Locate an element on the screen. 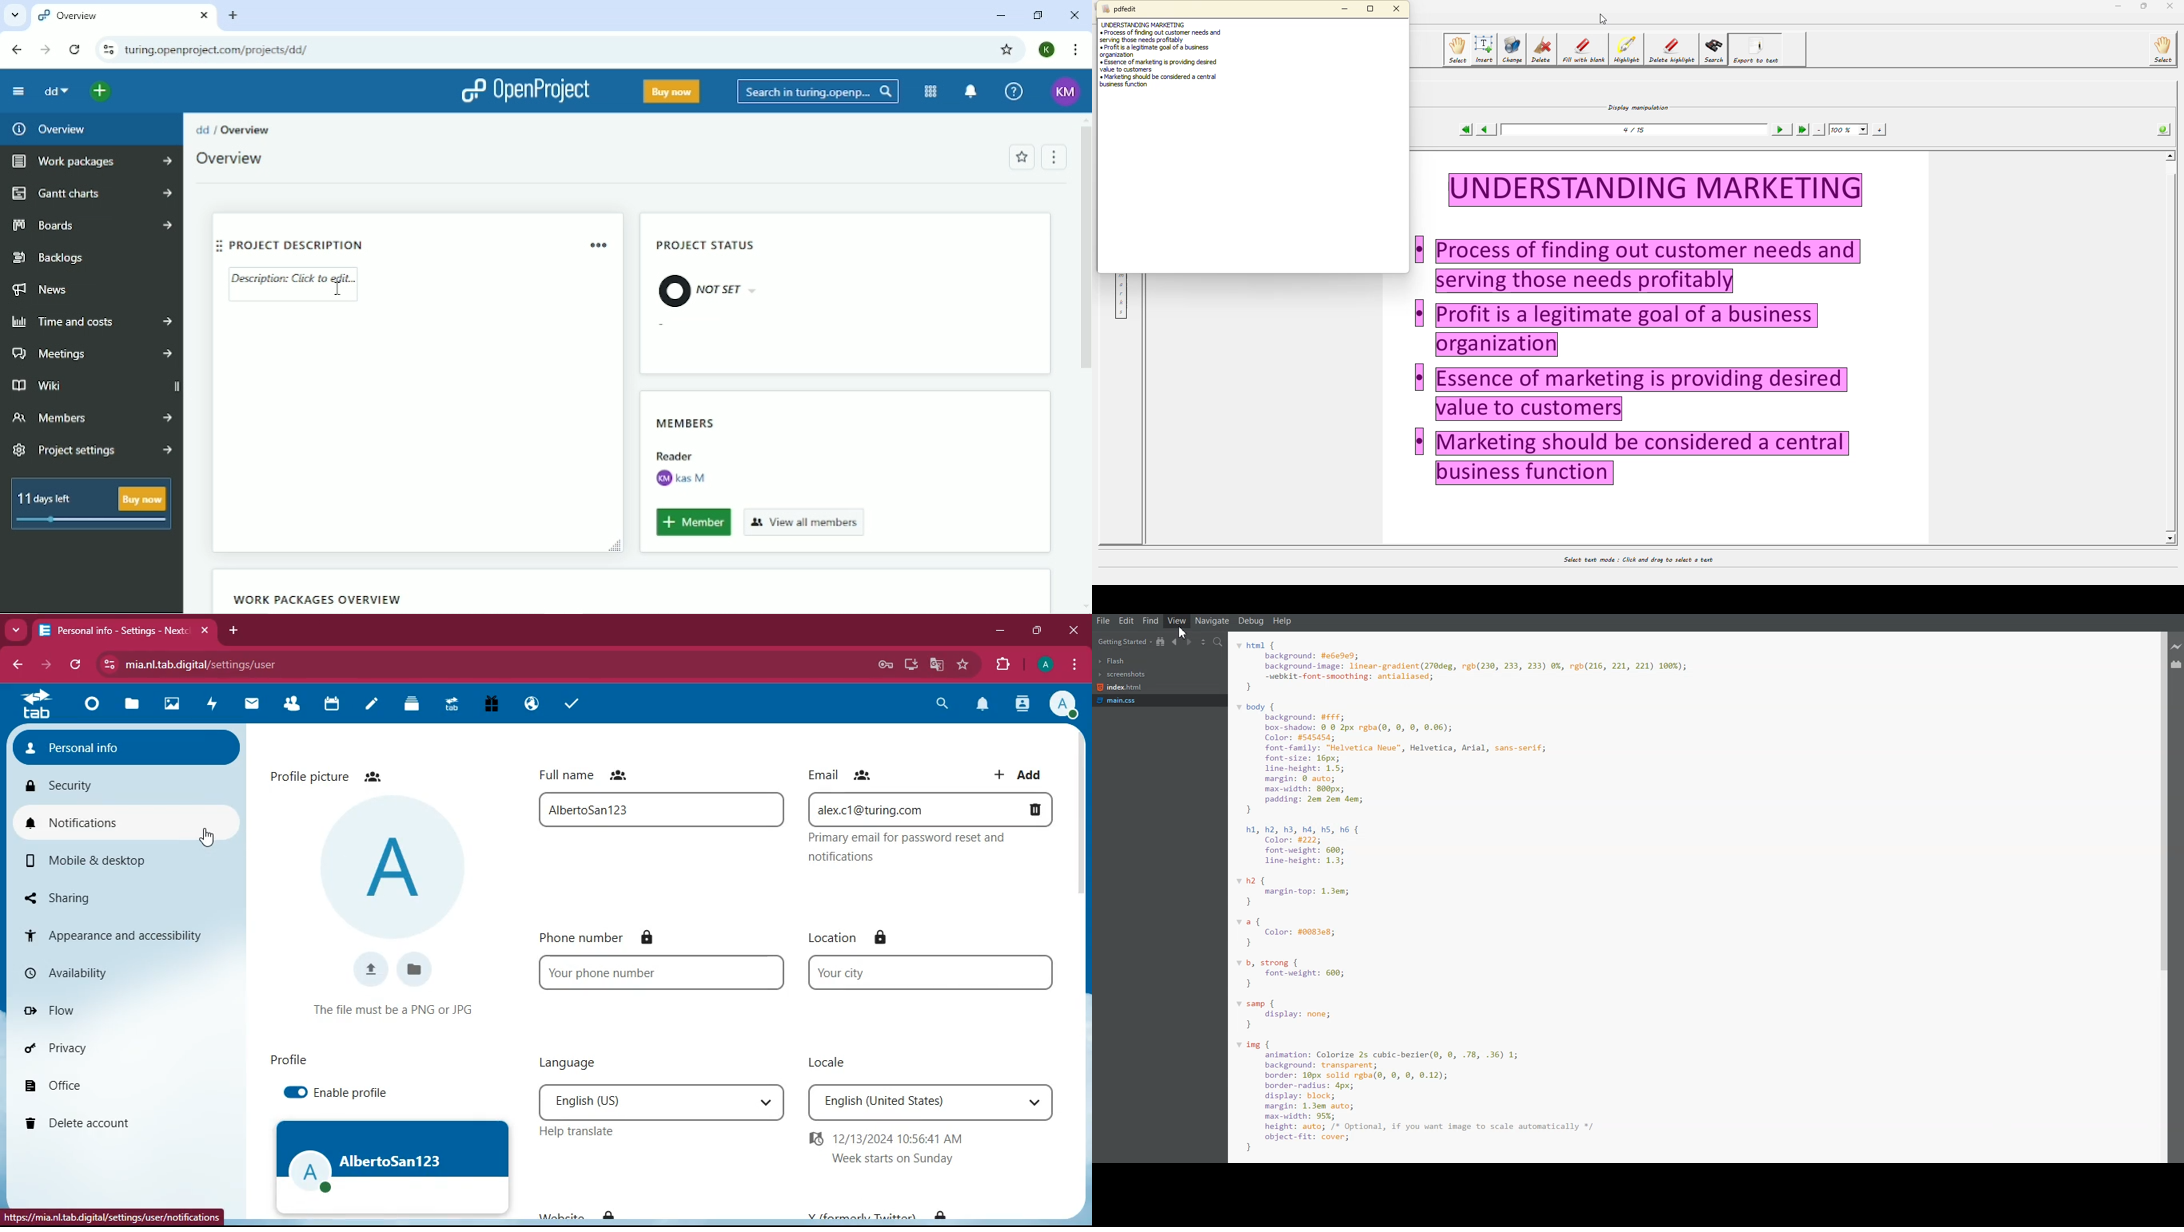  find in files is located at coordinates (1219, 642).